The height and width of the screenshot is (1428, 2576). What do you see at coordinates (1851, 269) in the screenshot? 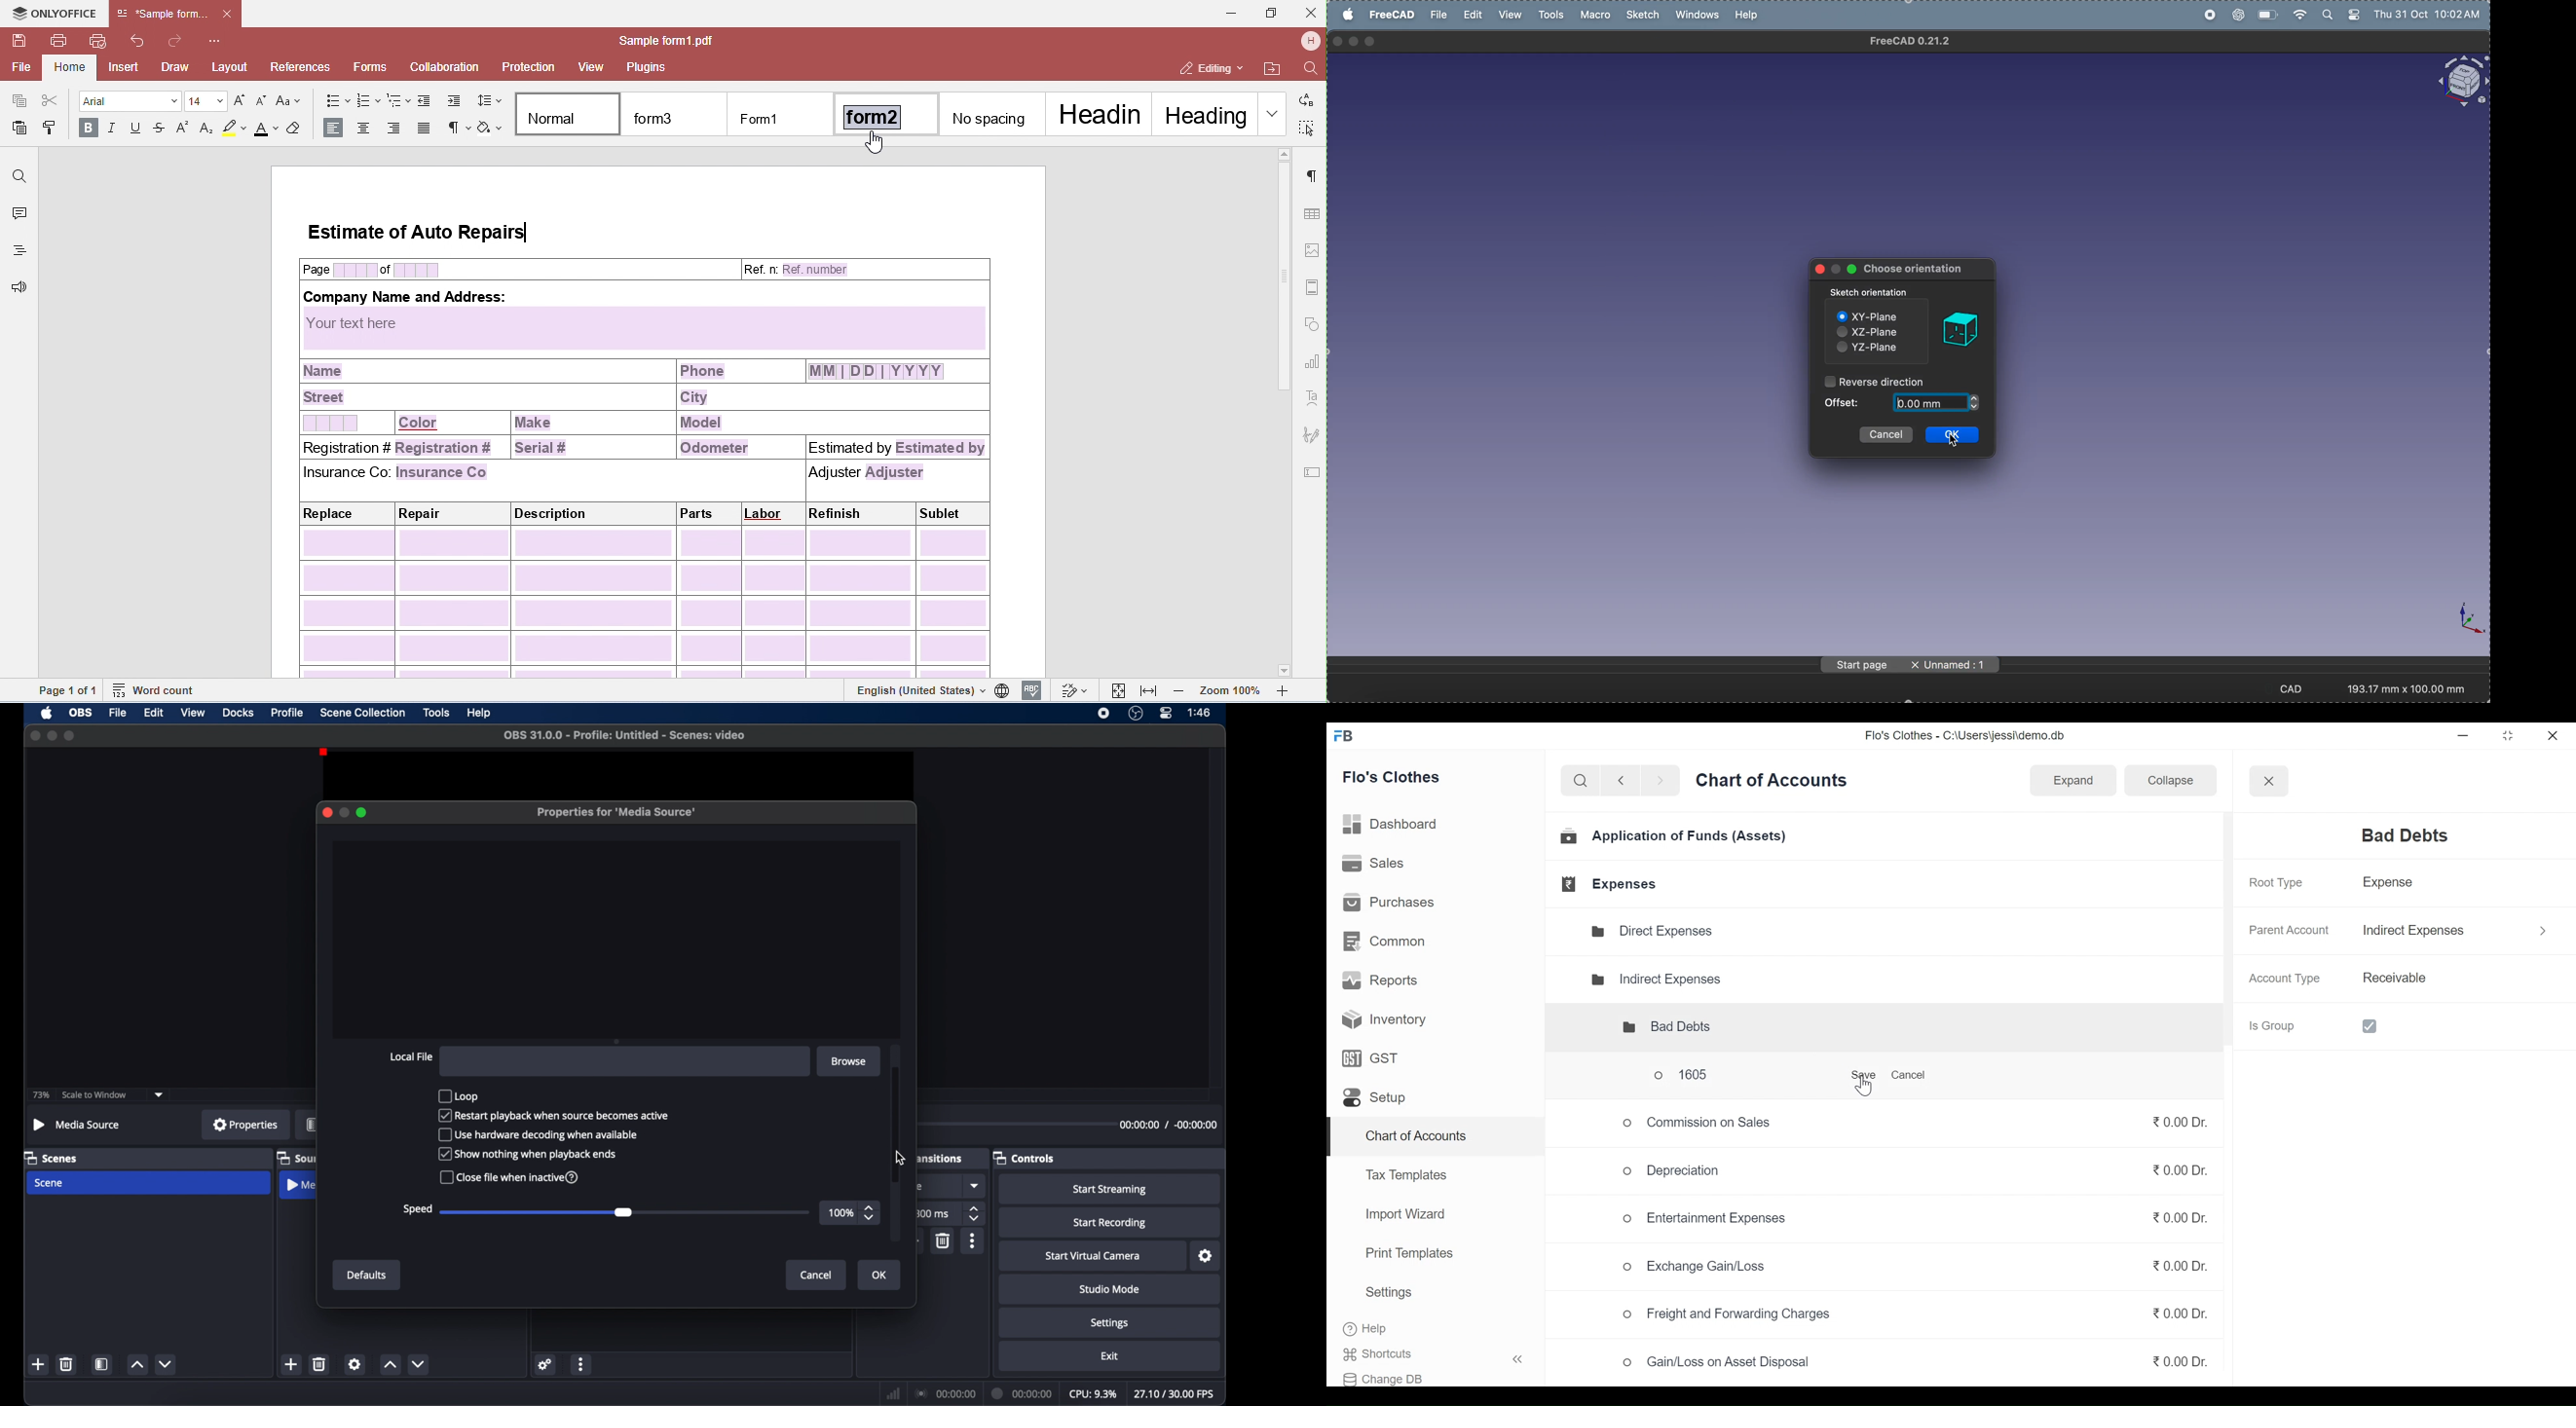
I see `maximize` at bounding box center [1851, 269].